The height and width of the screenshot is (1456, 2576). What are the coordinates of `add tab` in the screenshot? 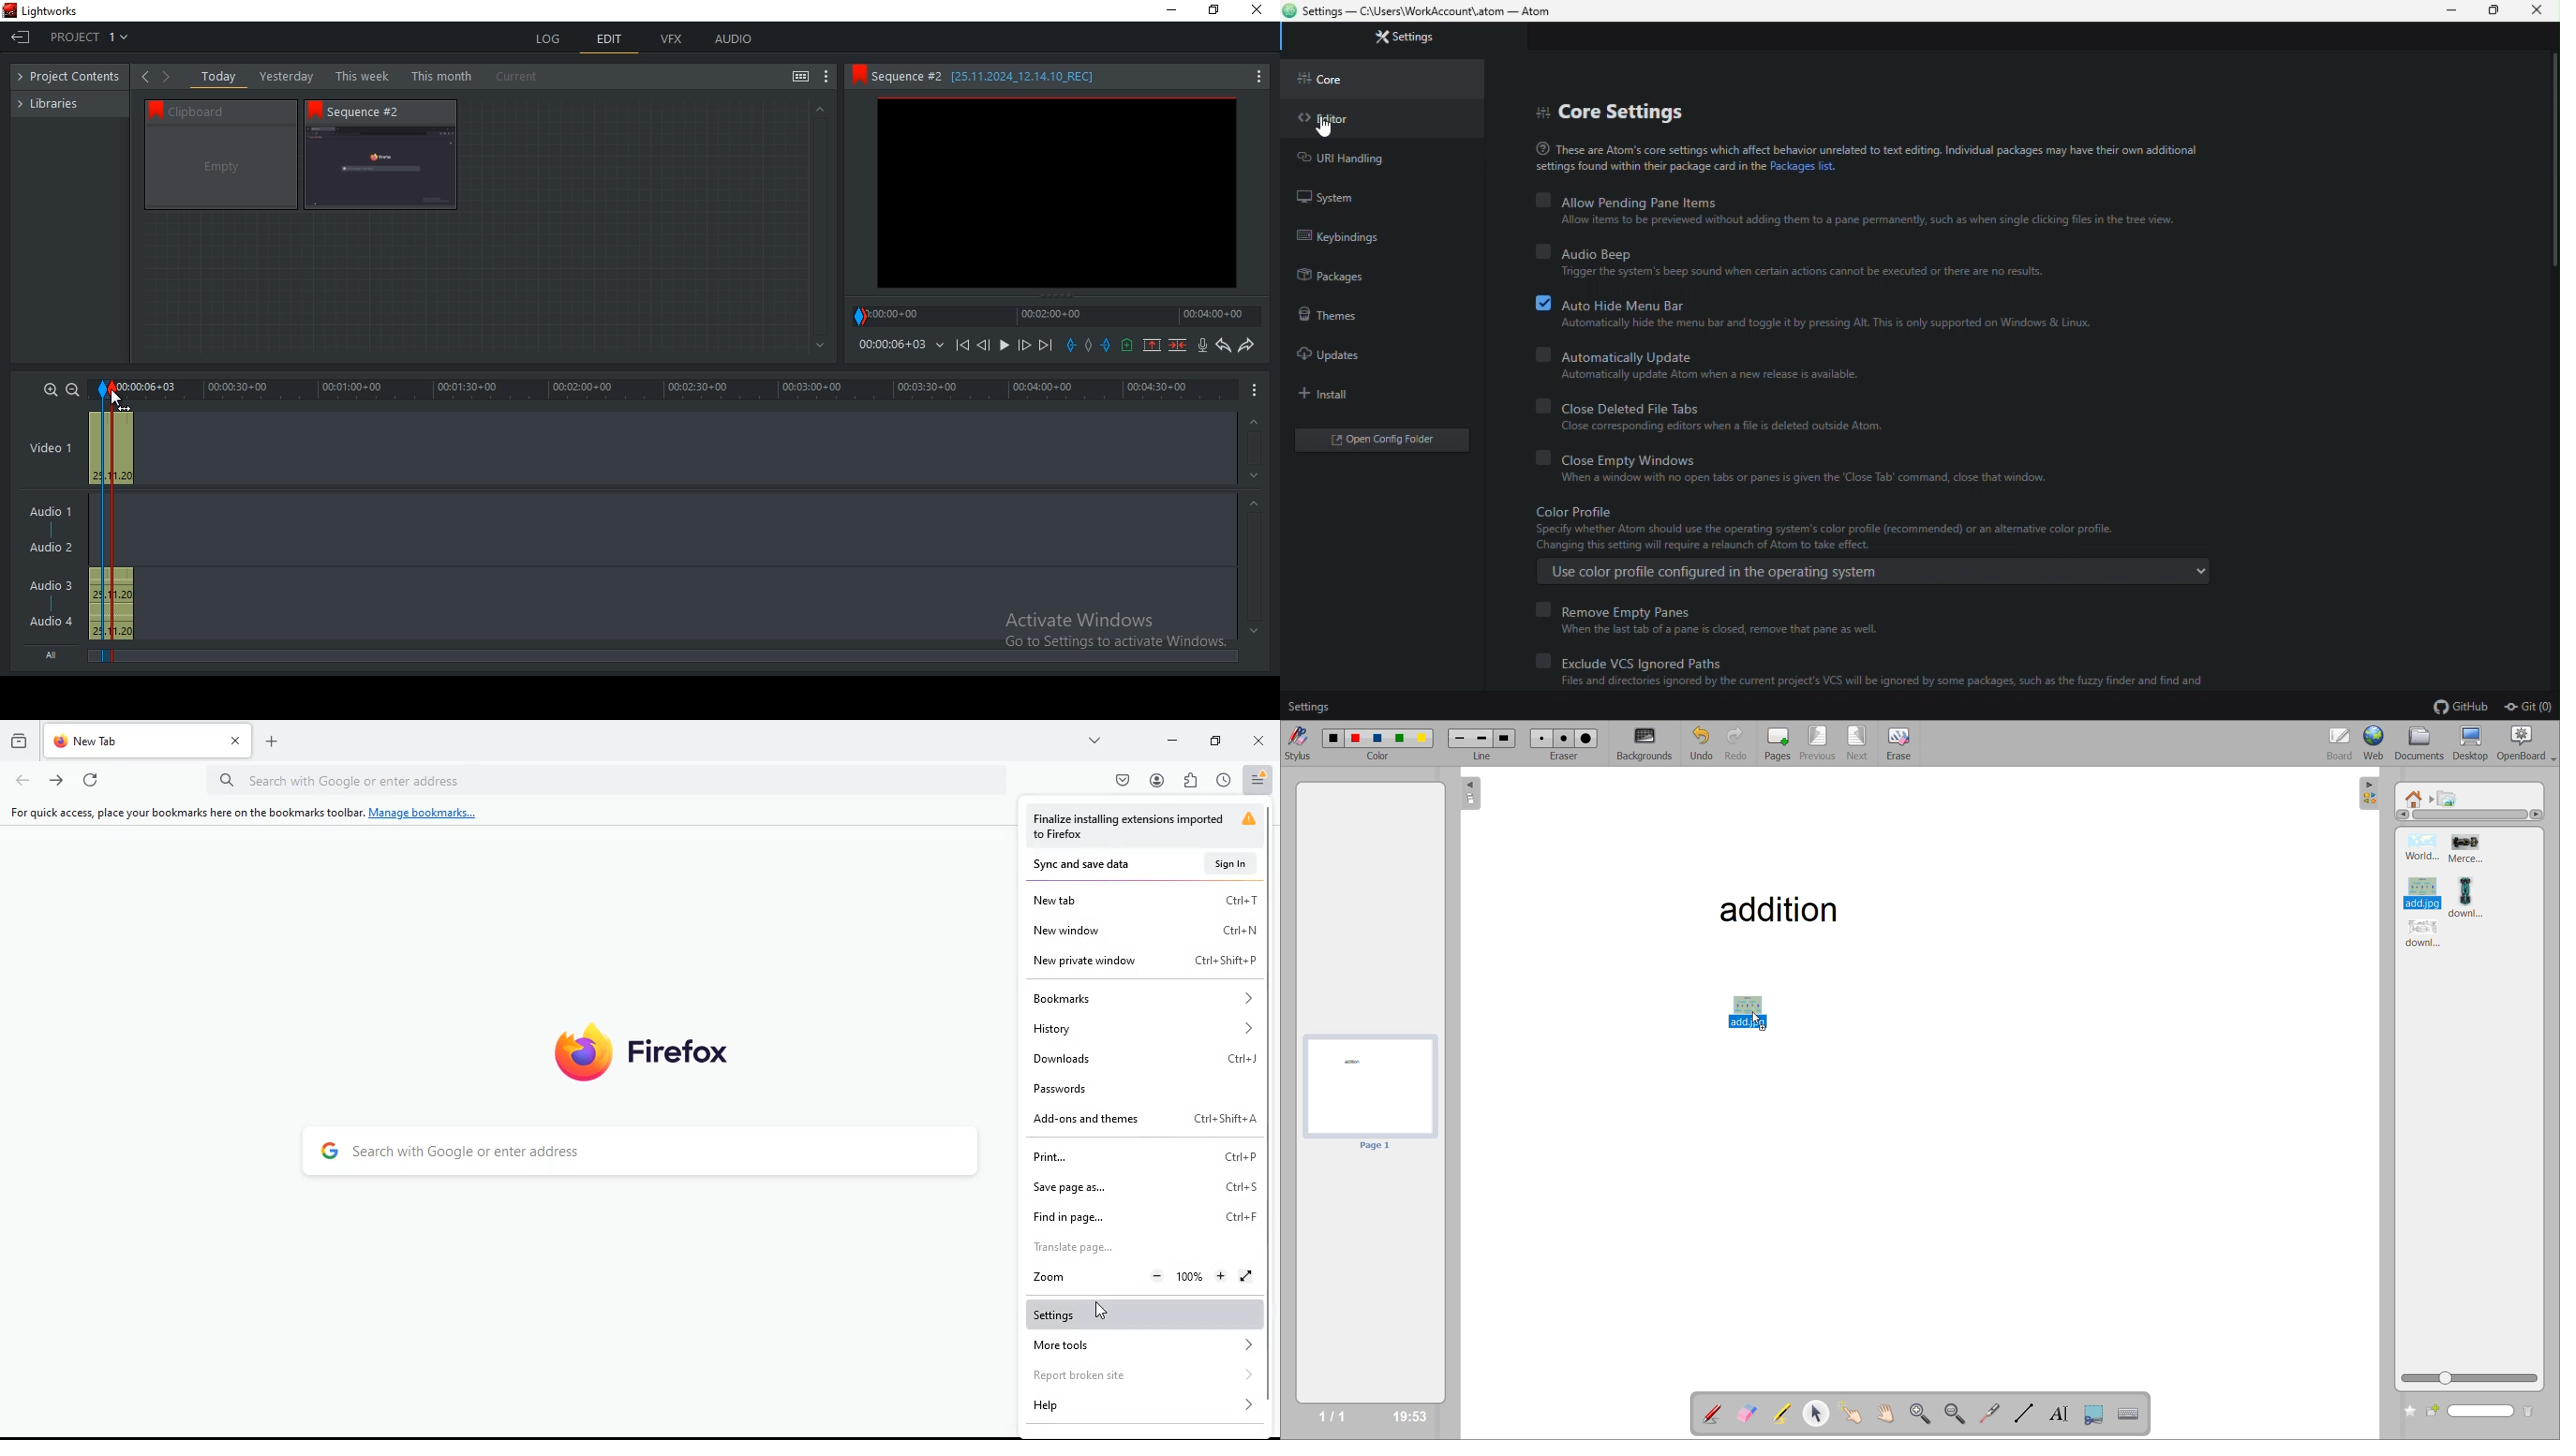 It's located at (271, 738).